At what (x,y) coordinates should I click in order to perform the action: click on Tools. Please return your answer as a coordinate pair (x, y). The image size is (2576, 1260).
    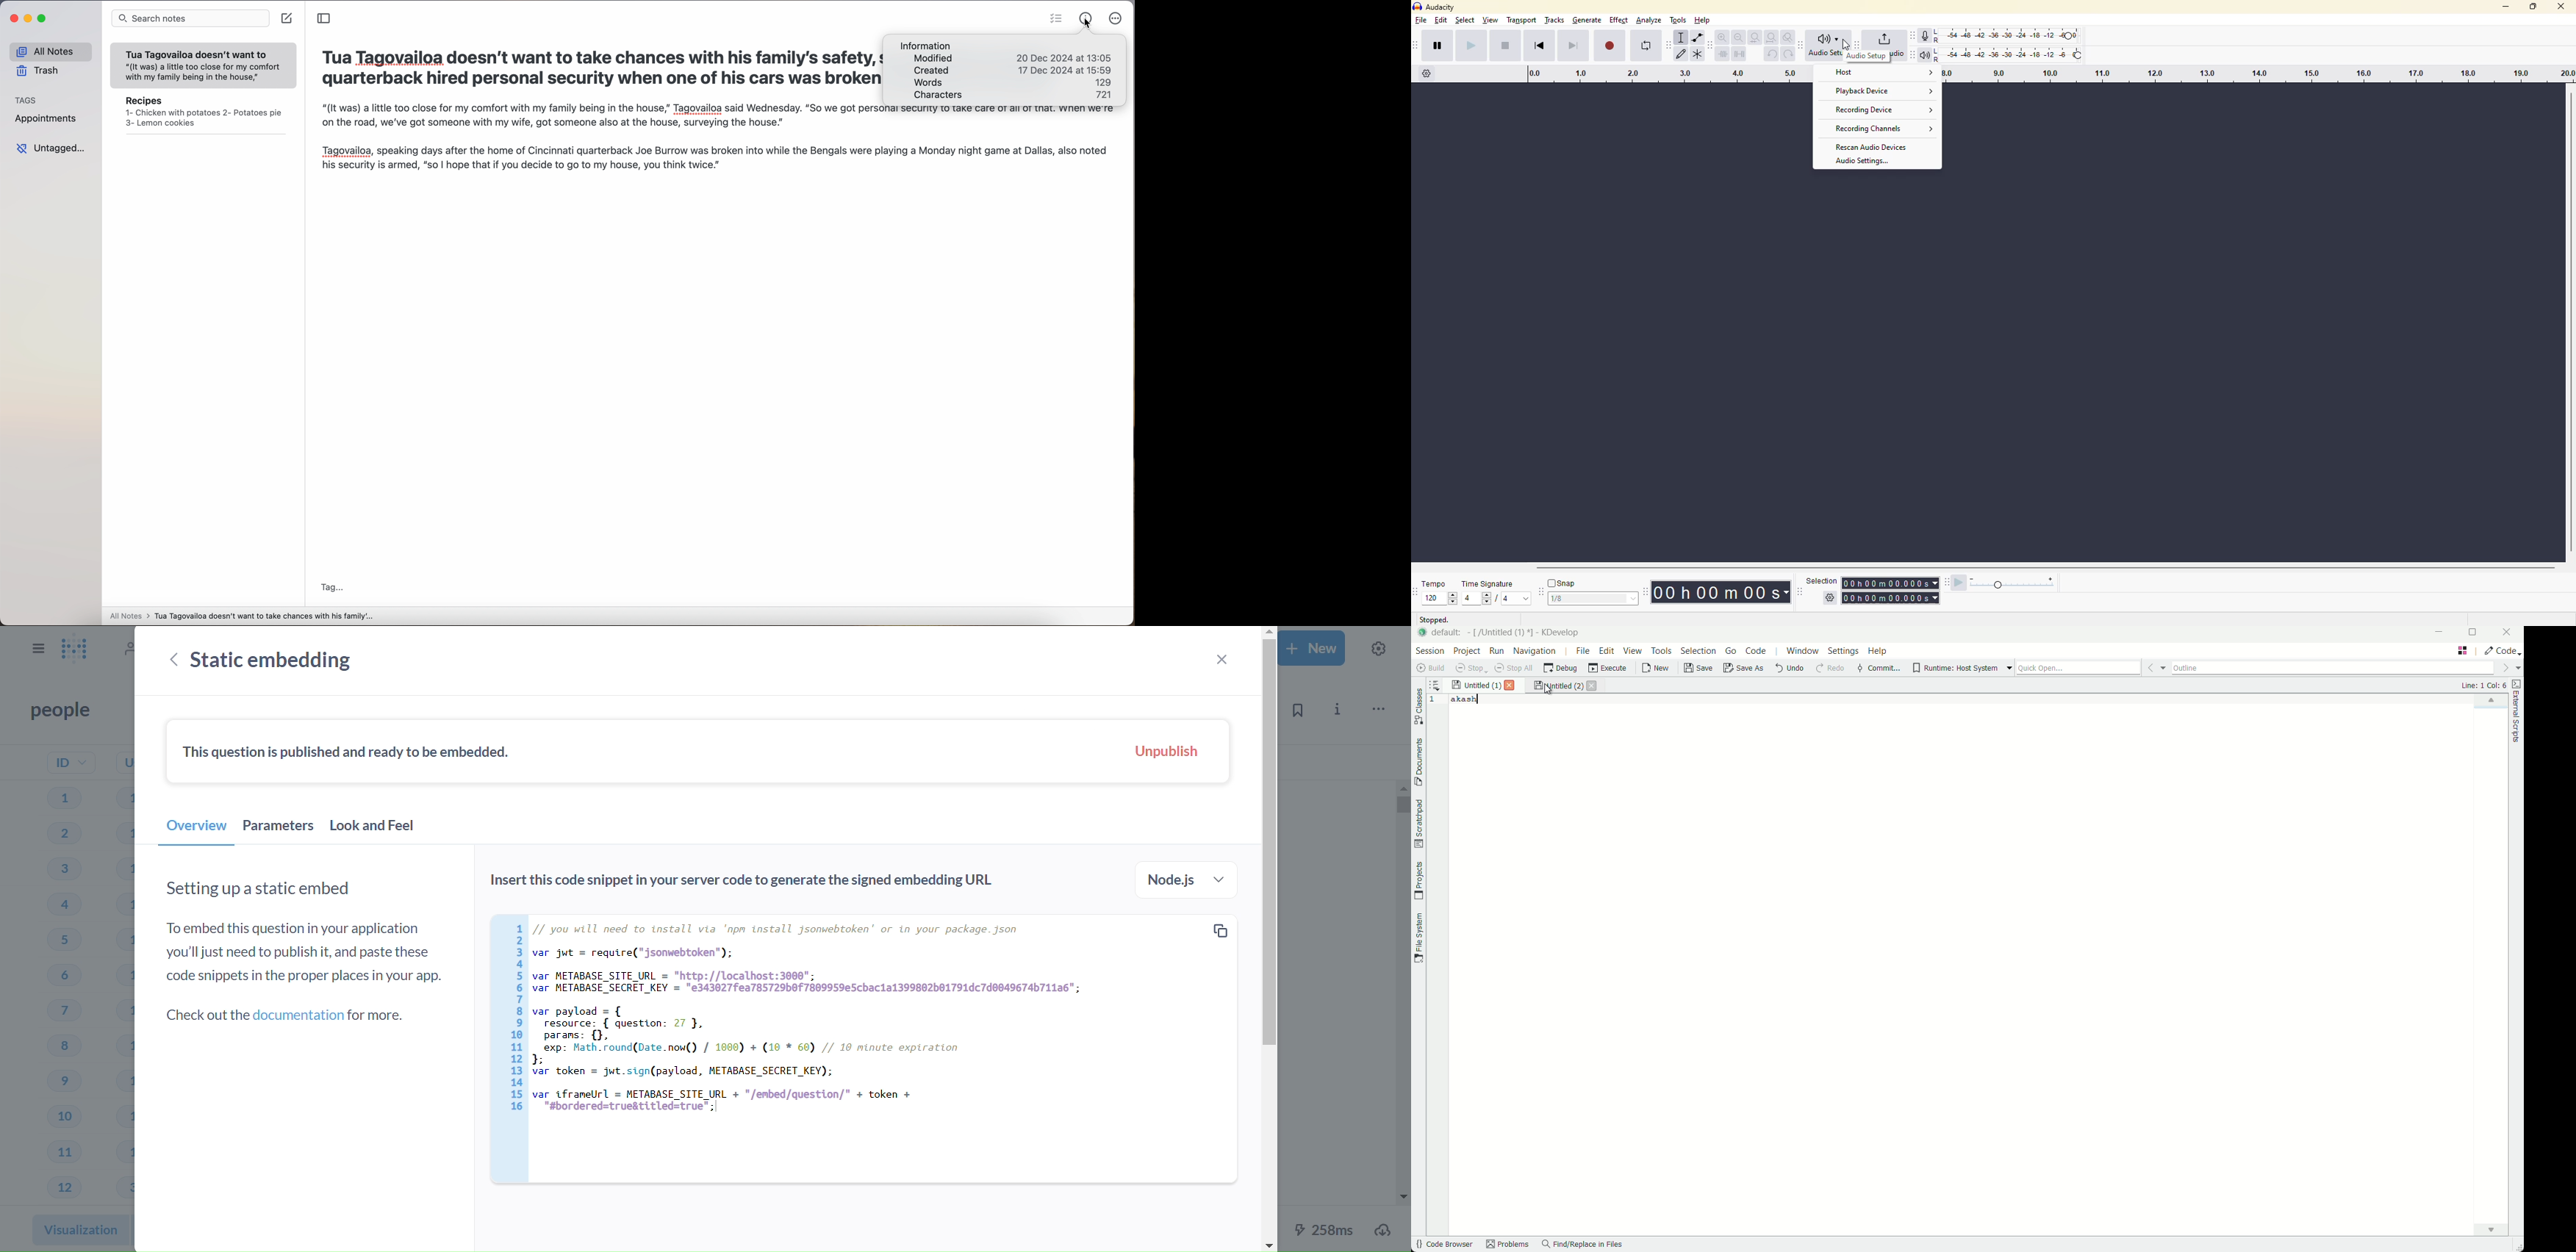
    Looking at the image, I should click on (1696, 55).